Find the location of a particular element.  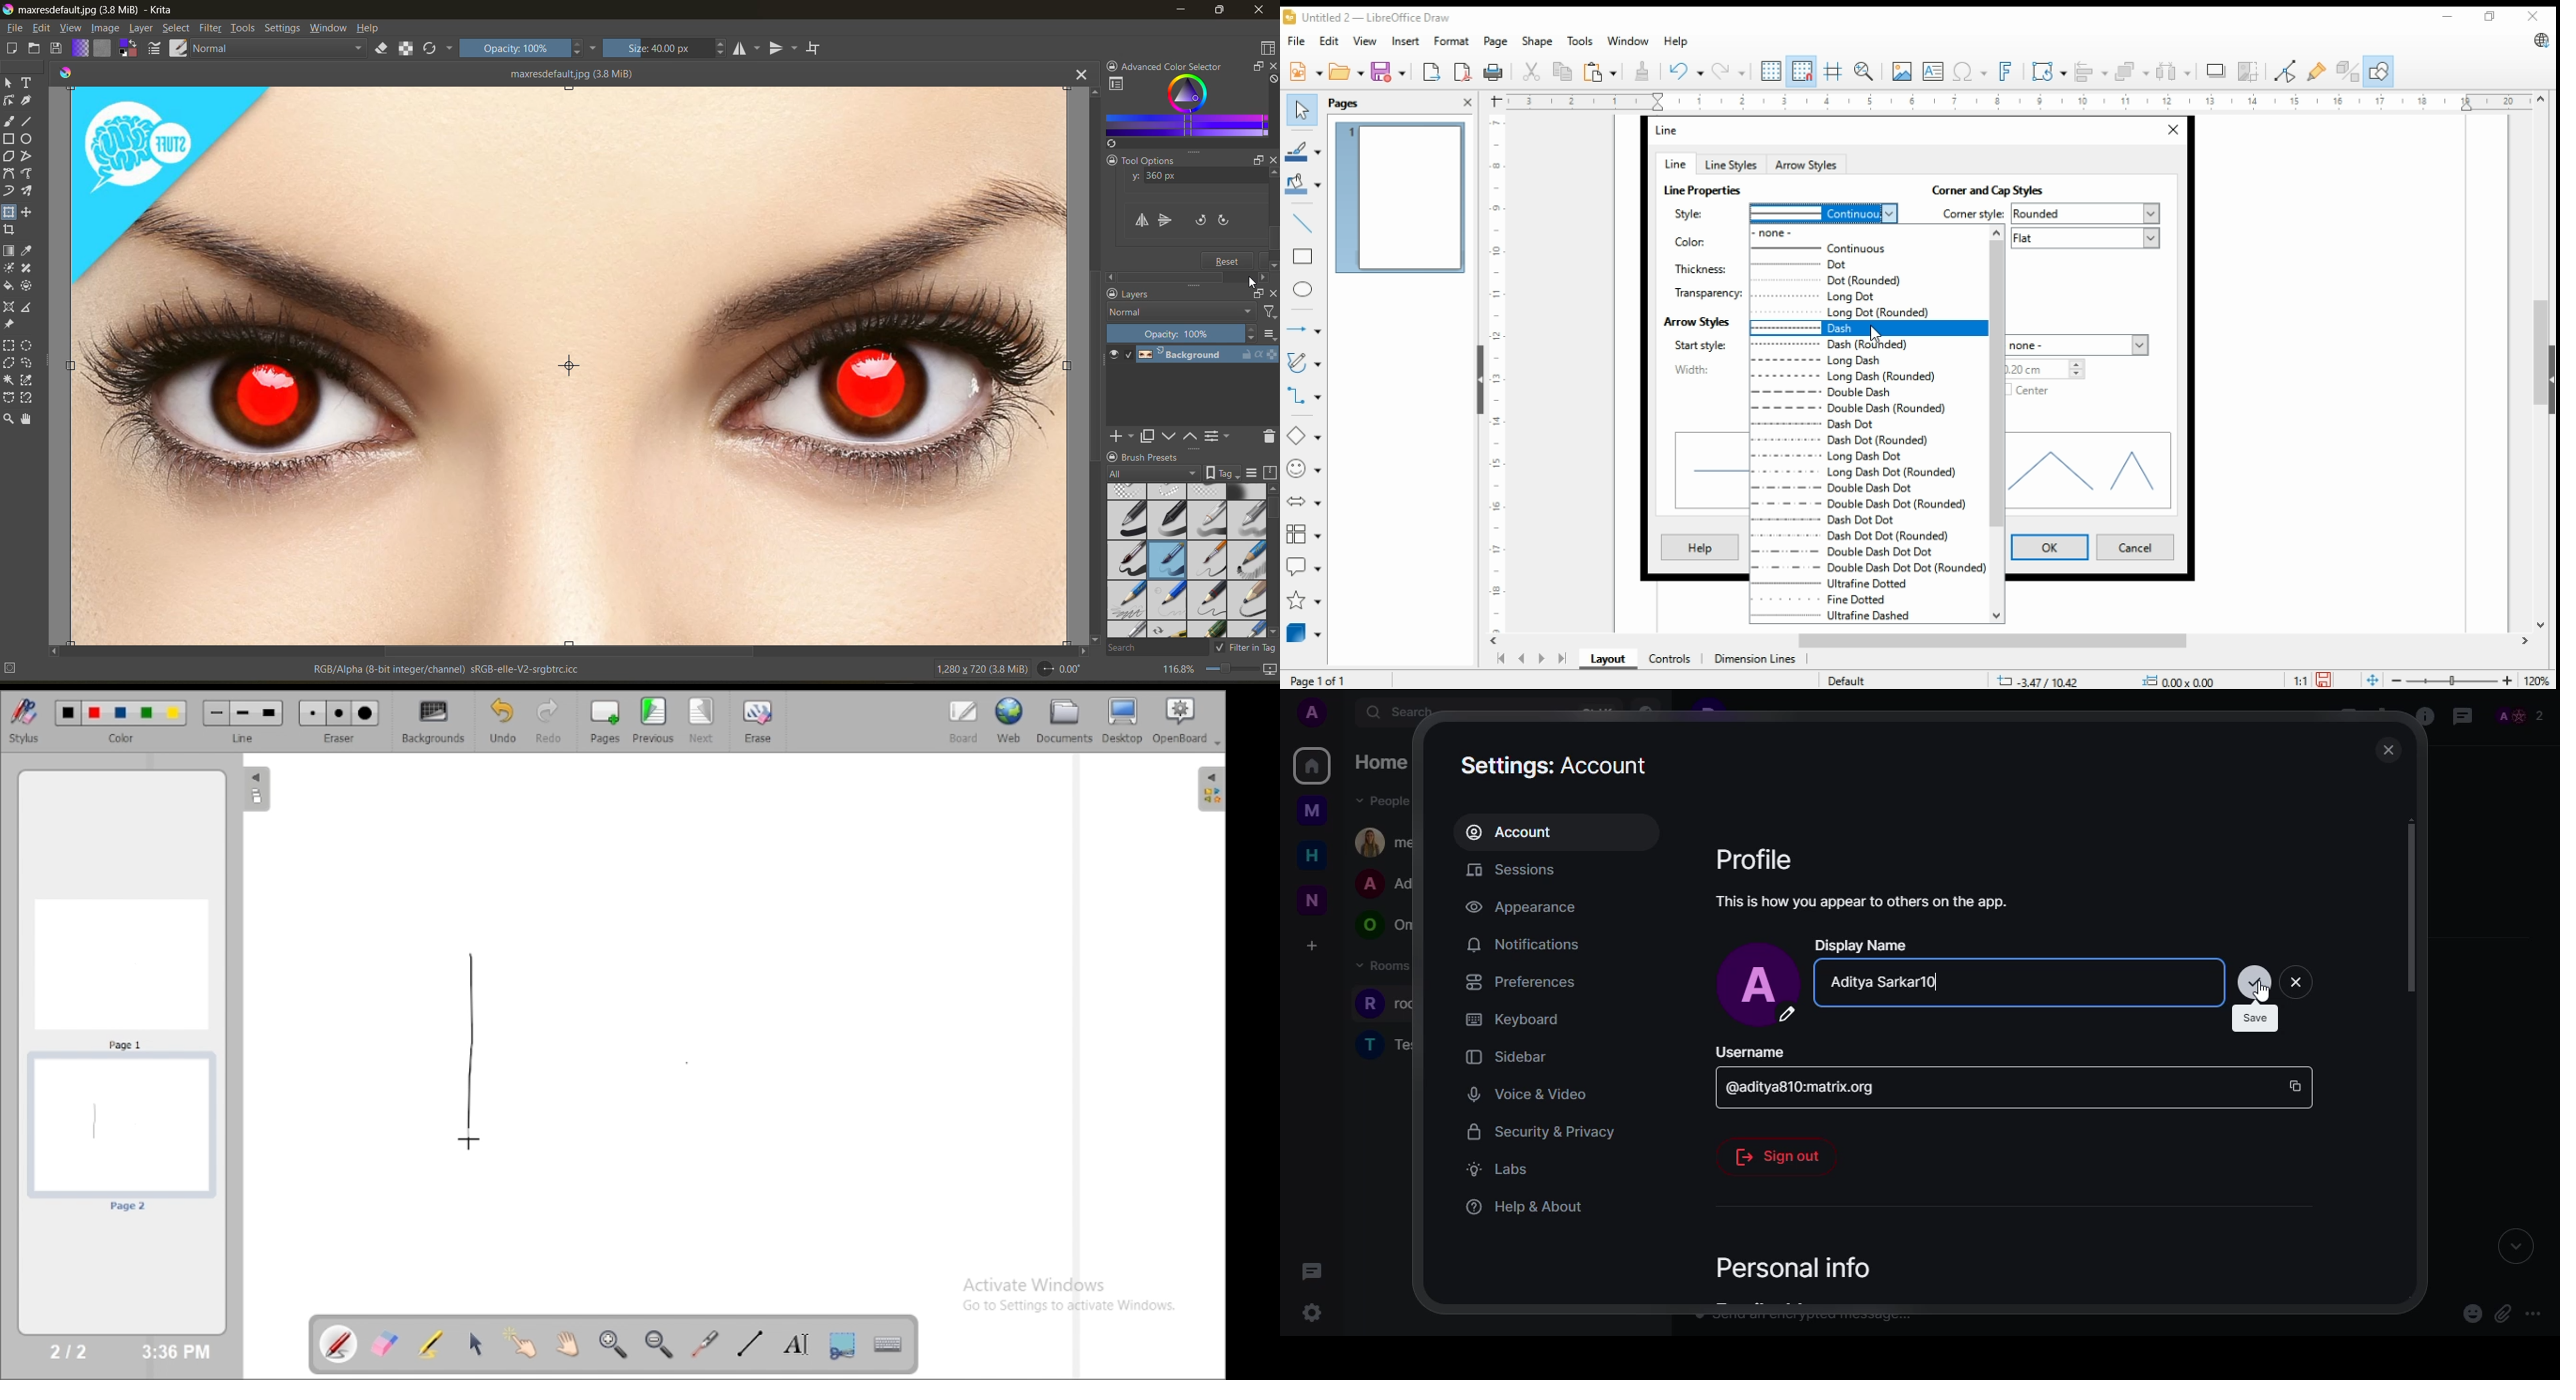

scroll bar is located at coordinates (2018, 642).